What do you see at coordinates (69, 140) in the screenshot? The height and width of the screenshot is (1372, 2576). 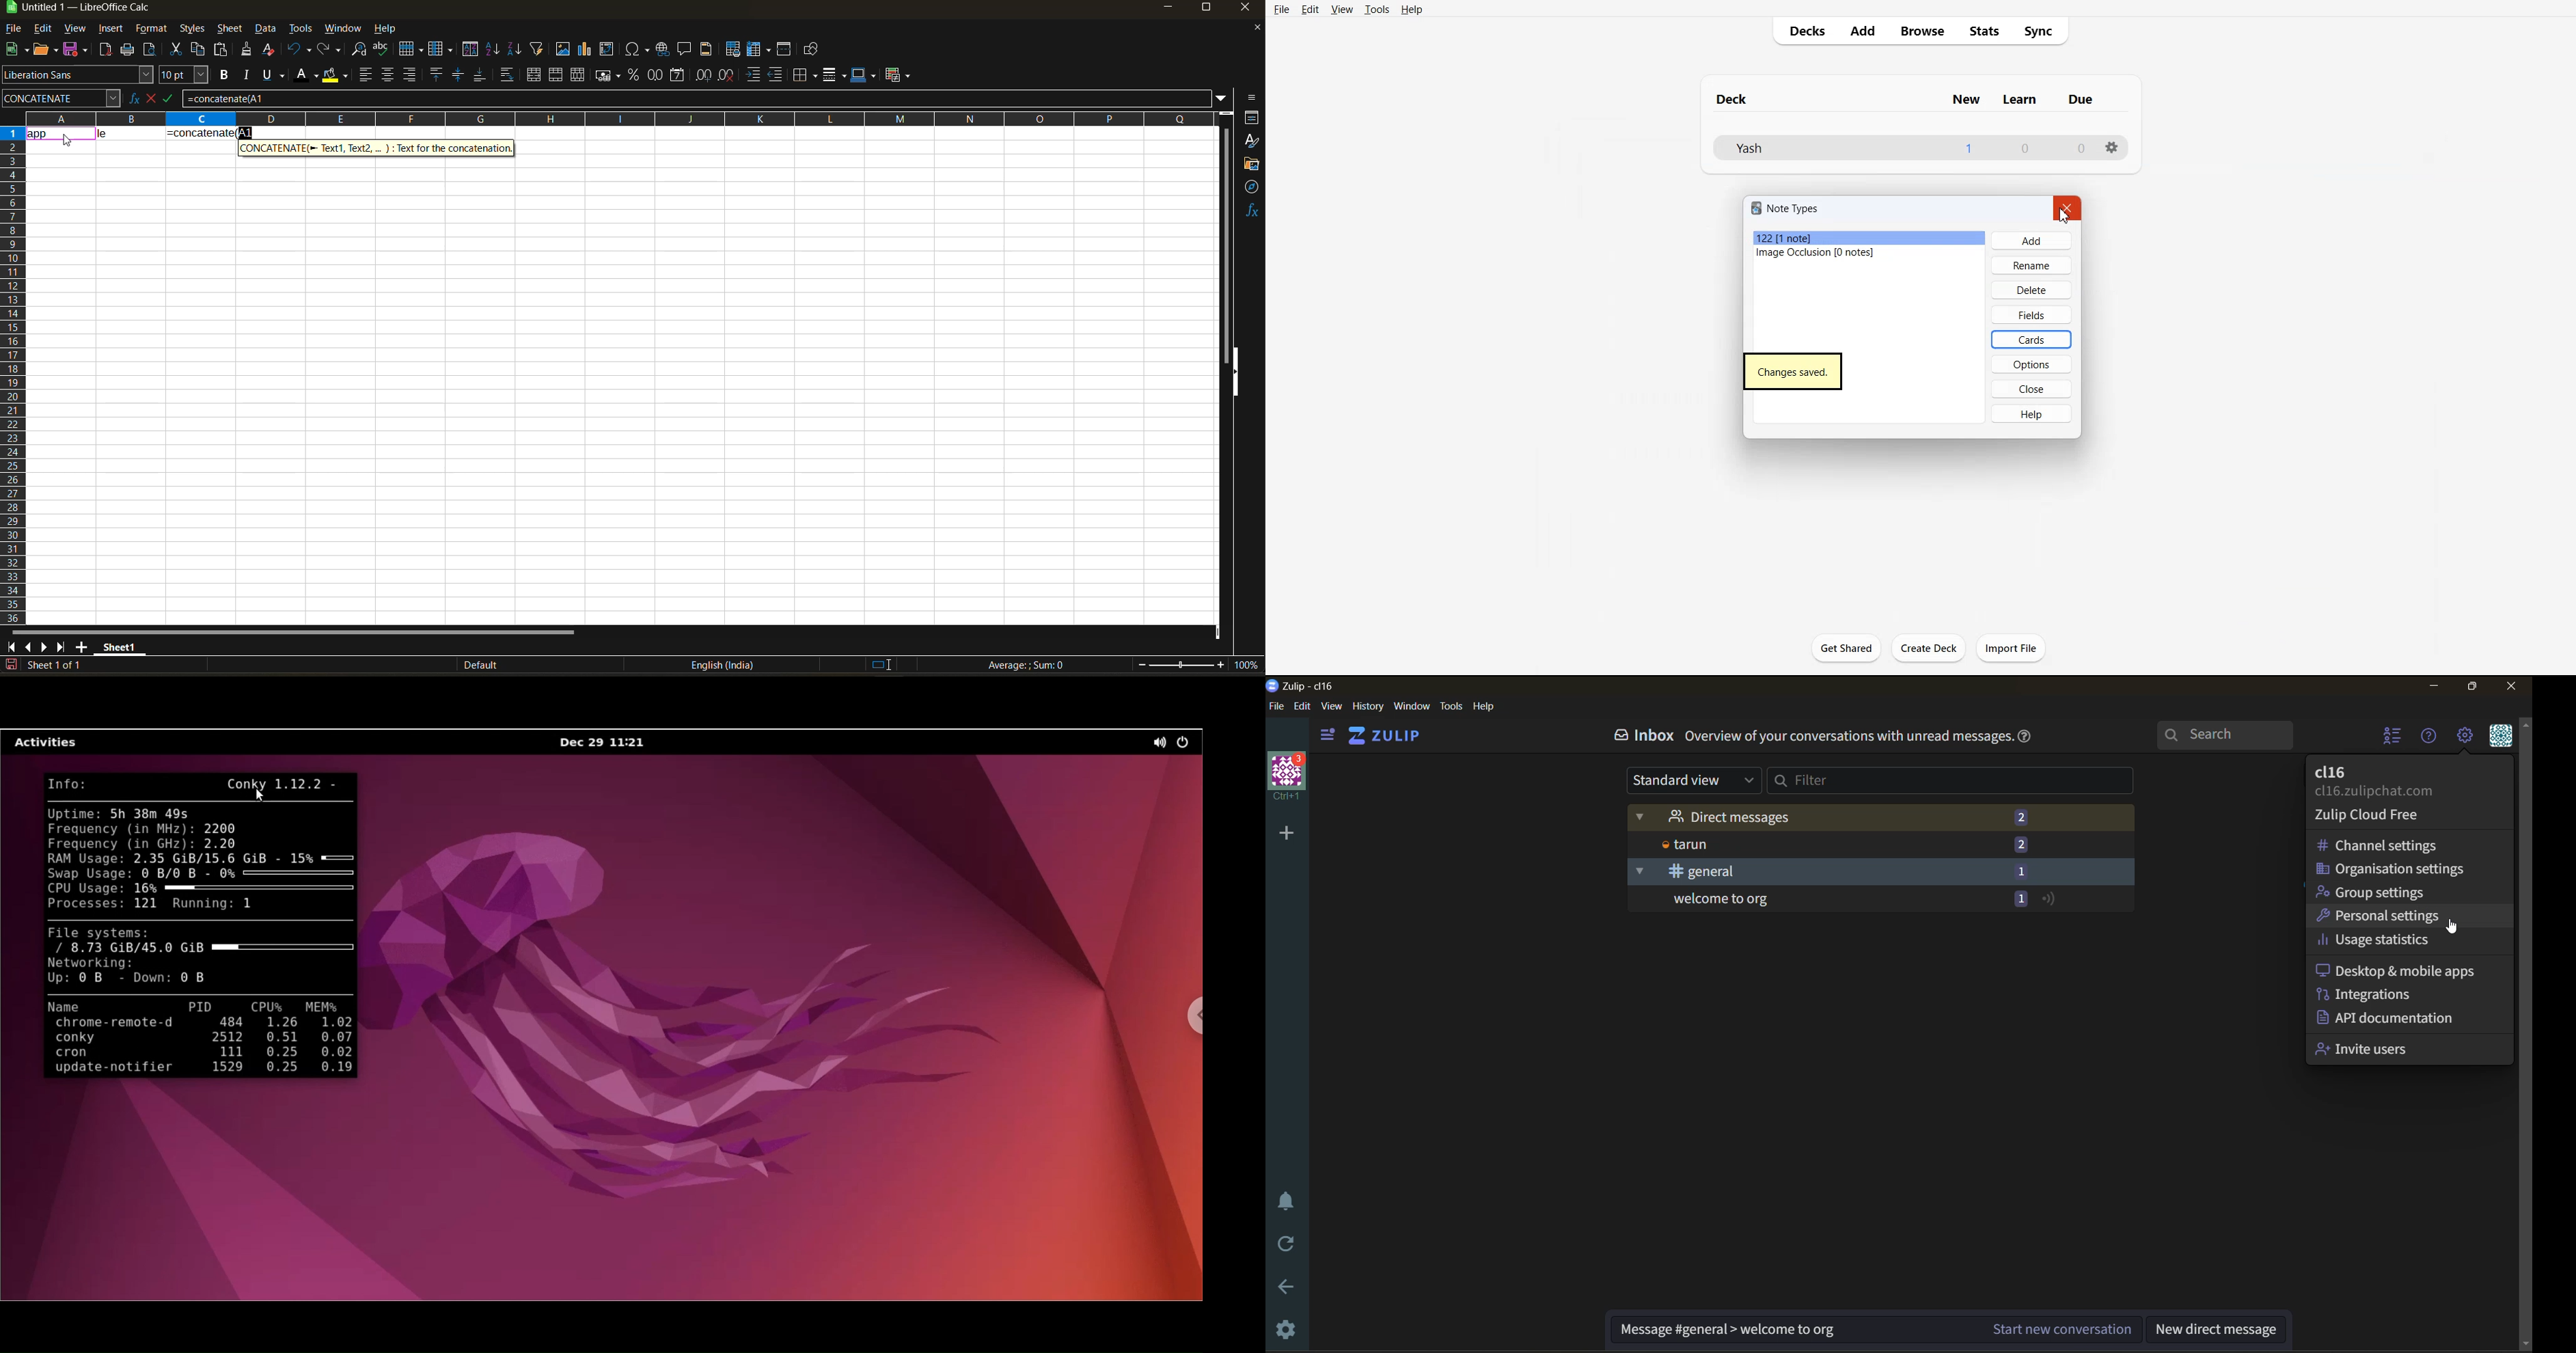 I see `cursor` at bounding box center [69, 140].